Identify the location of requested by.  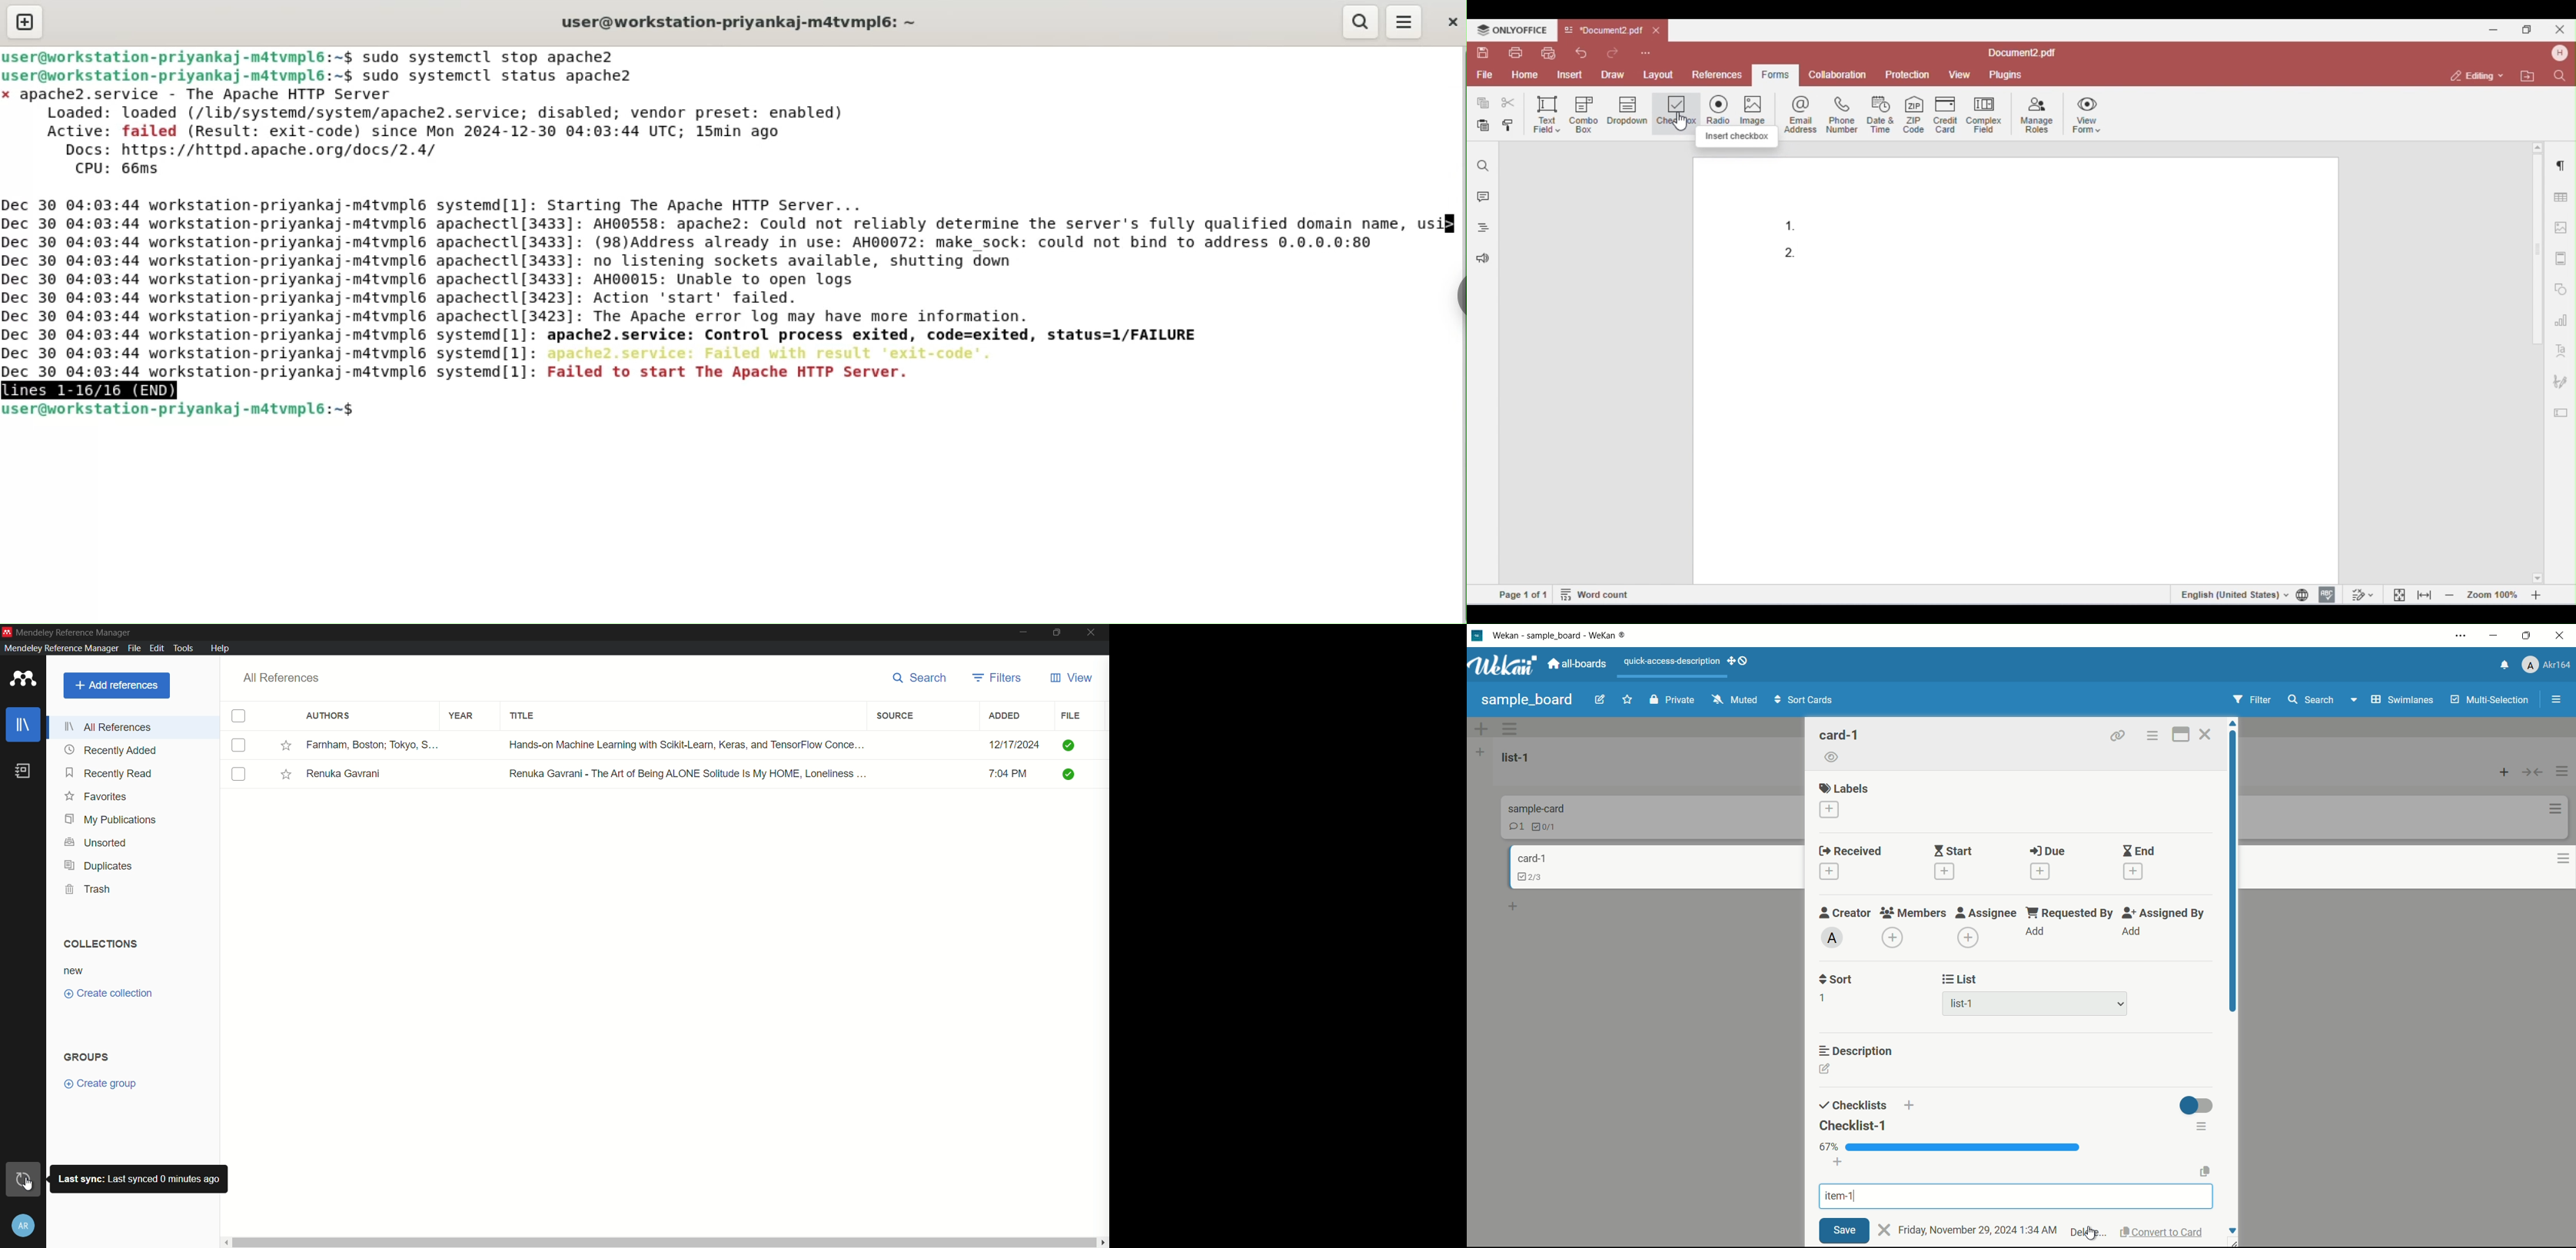
(2068, 913).